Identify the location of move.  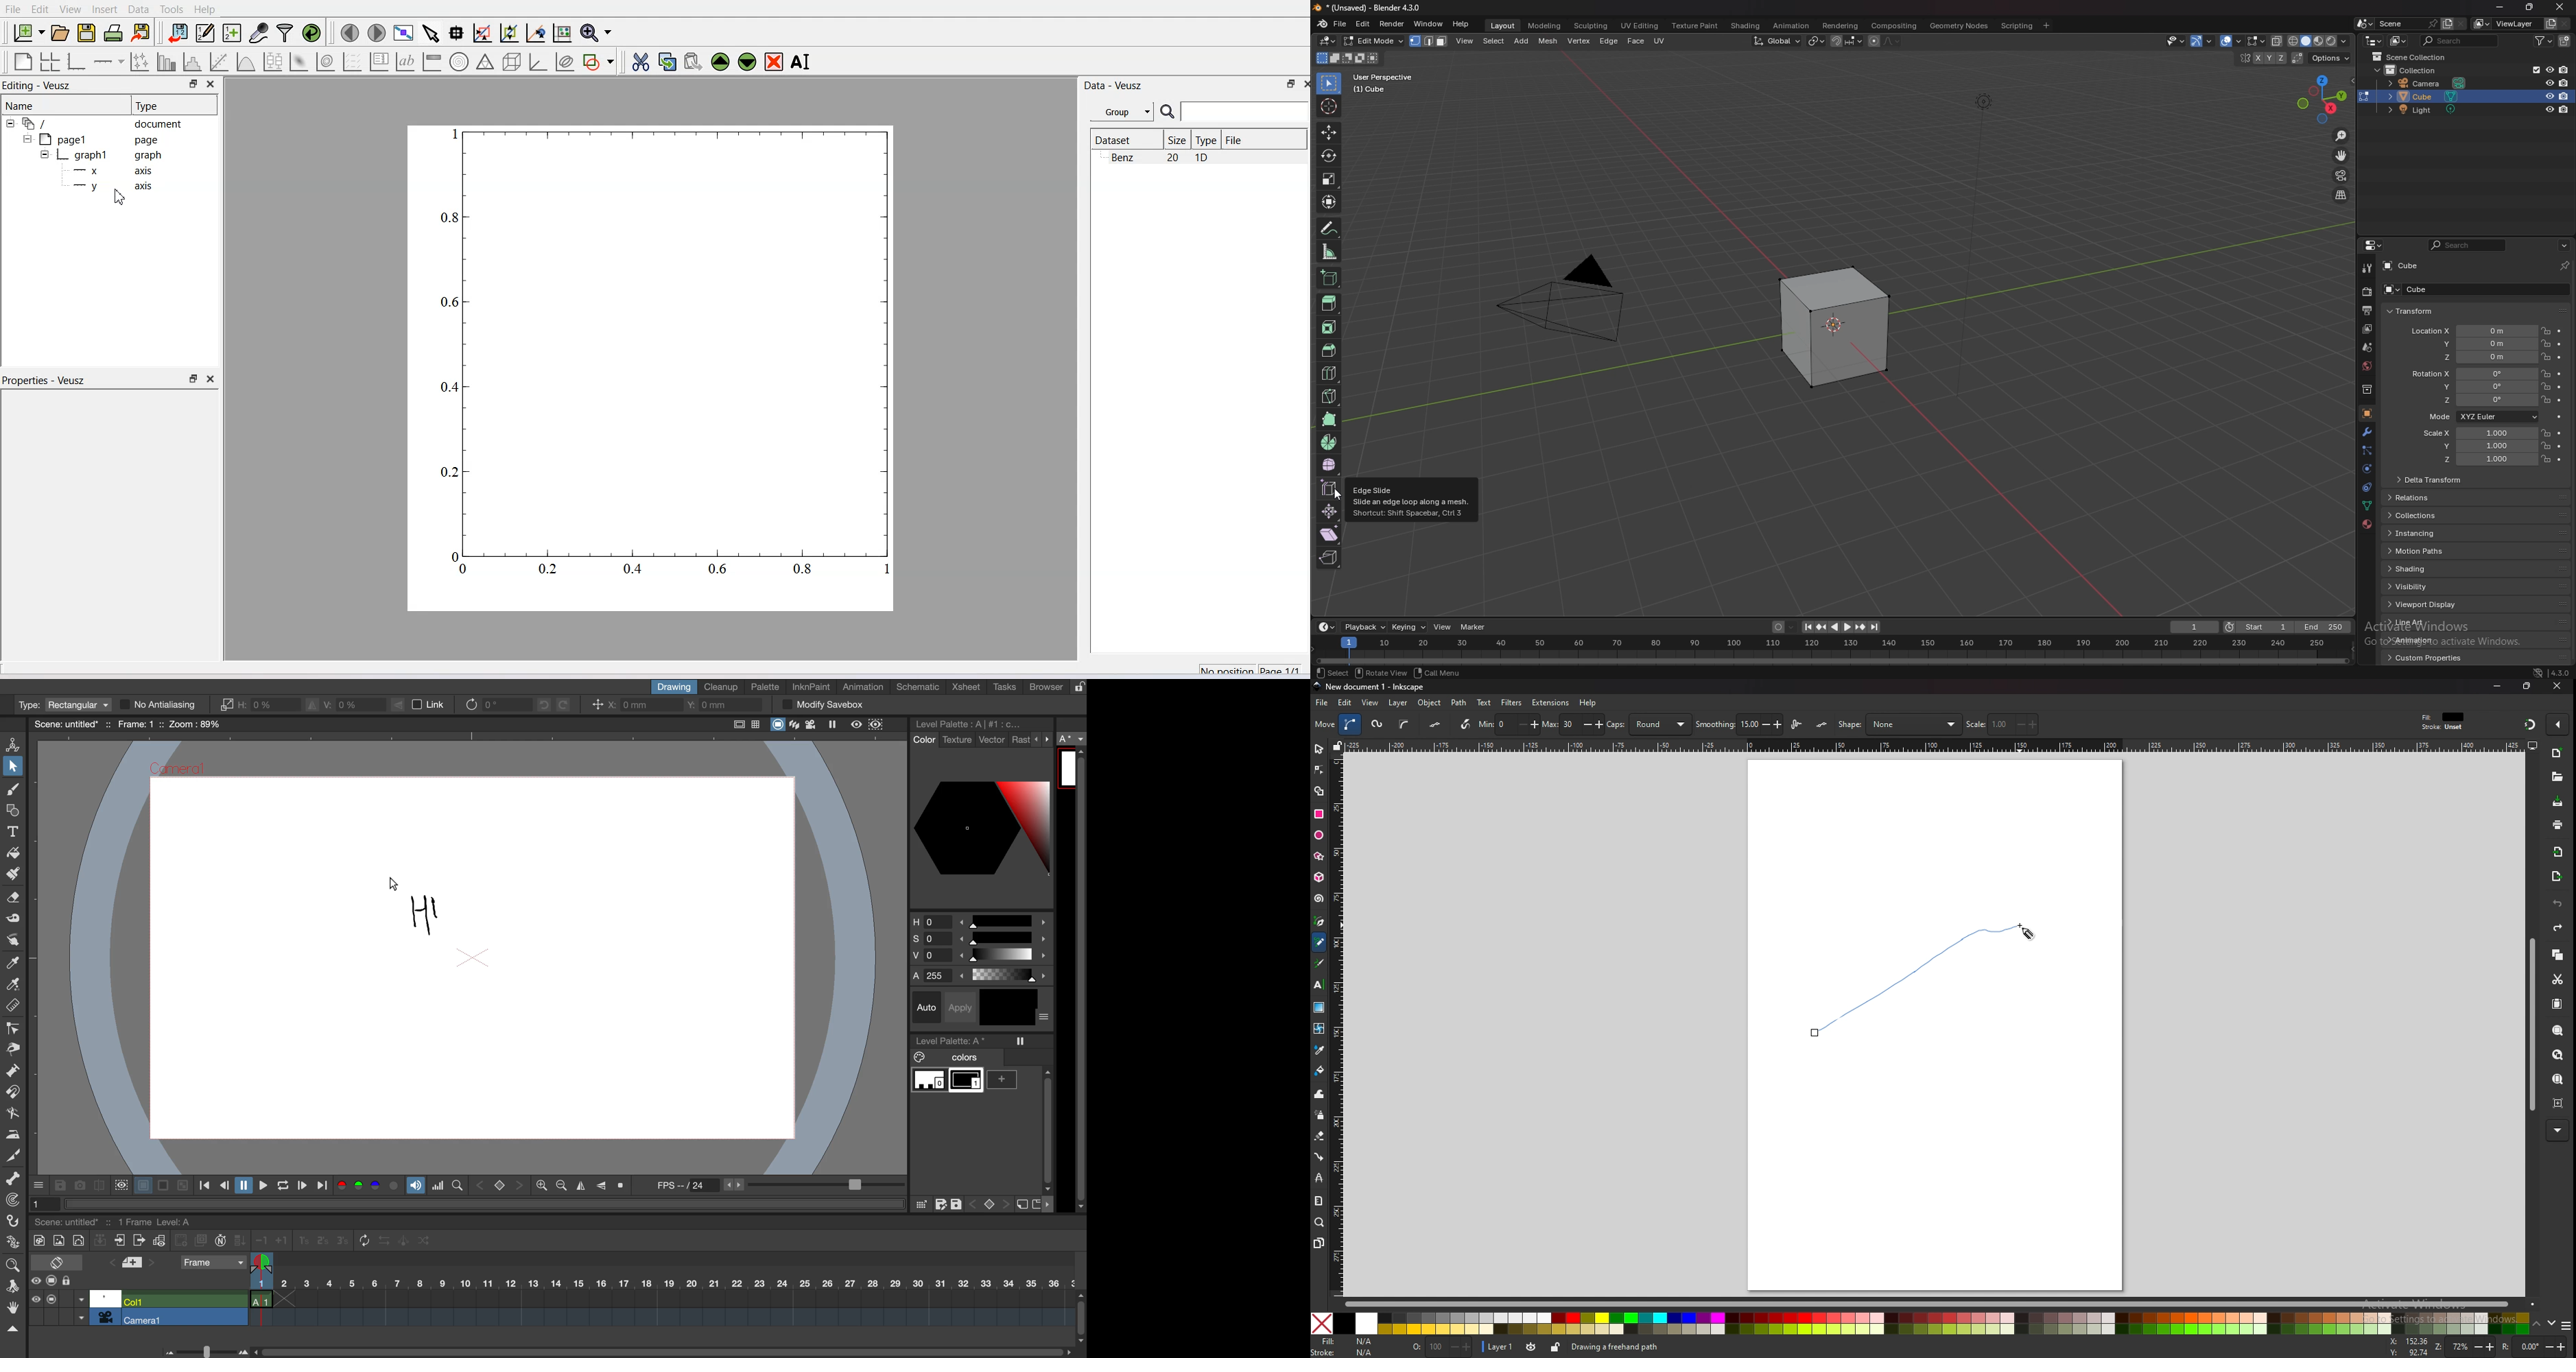
(2342, 154).